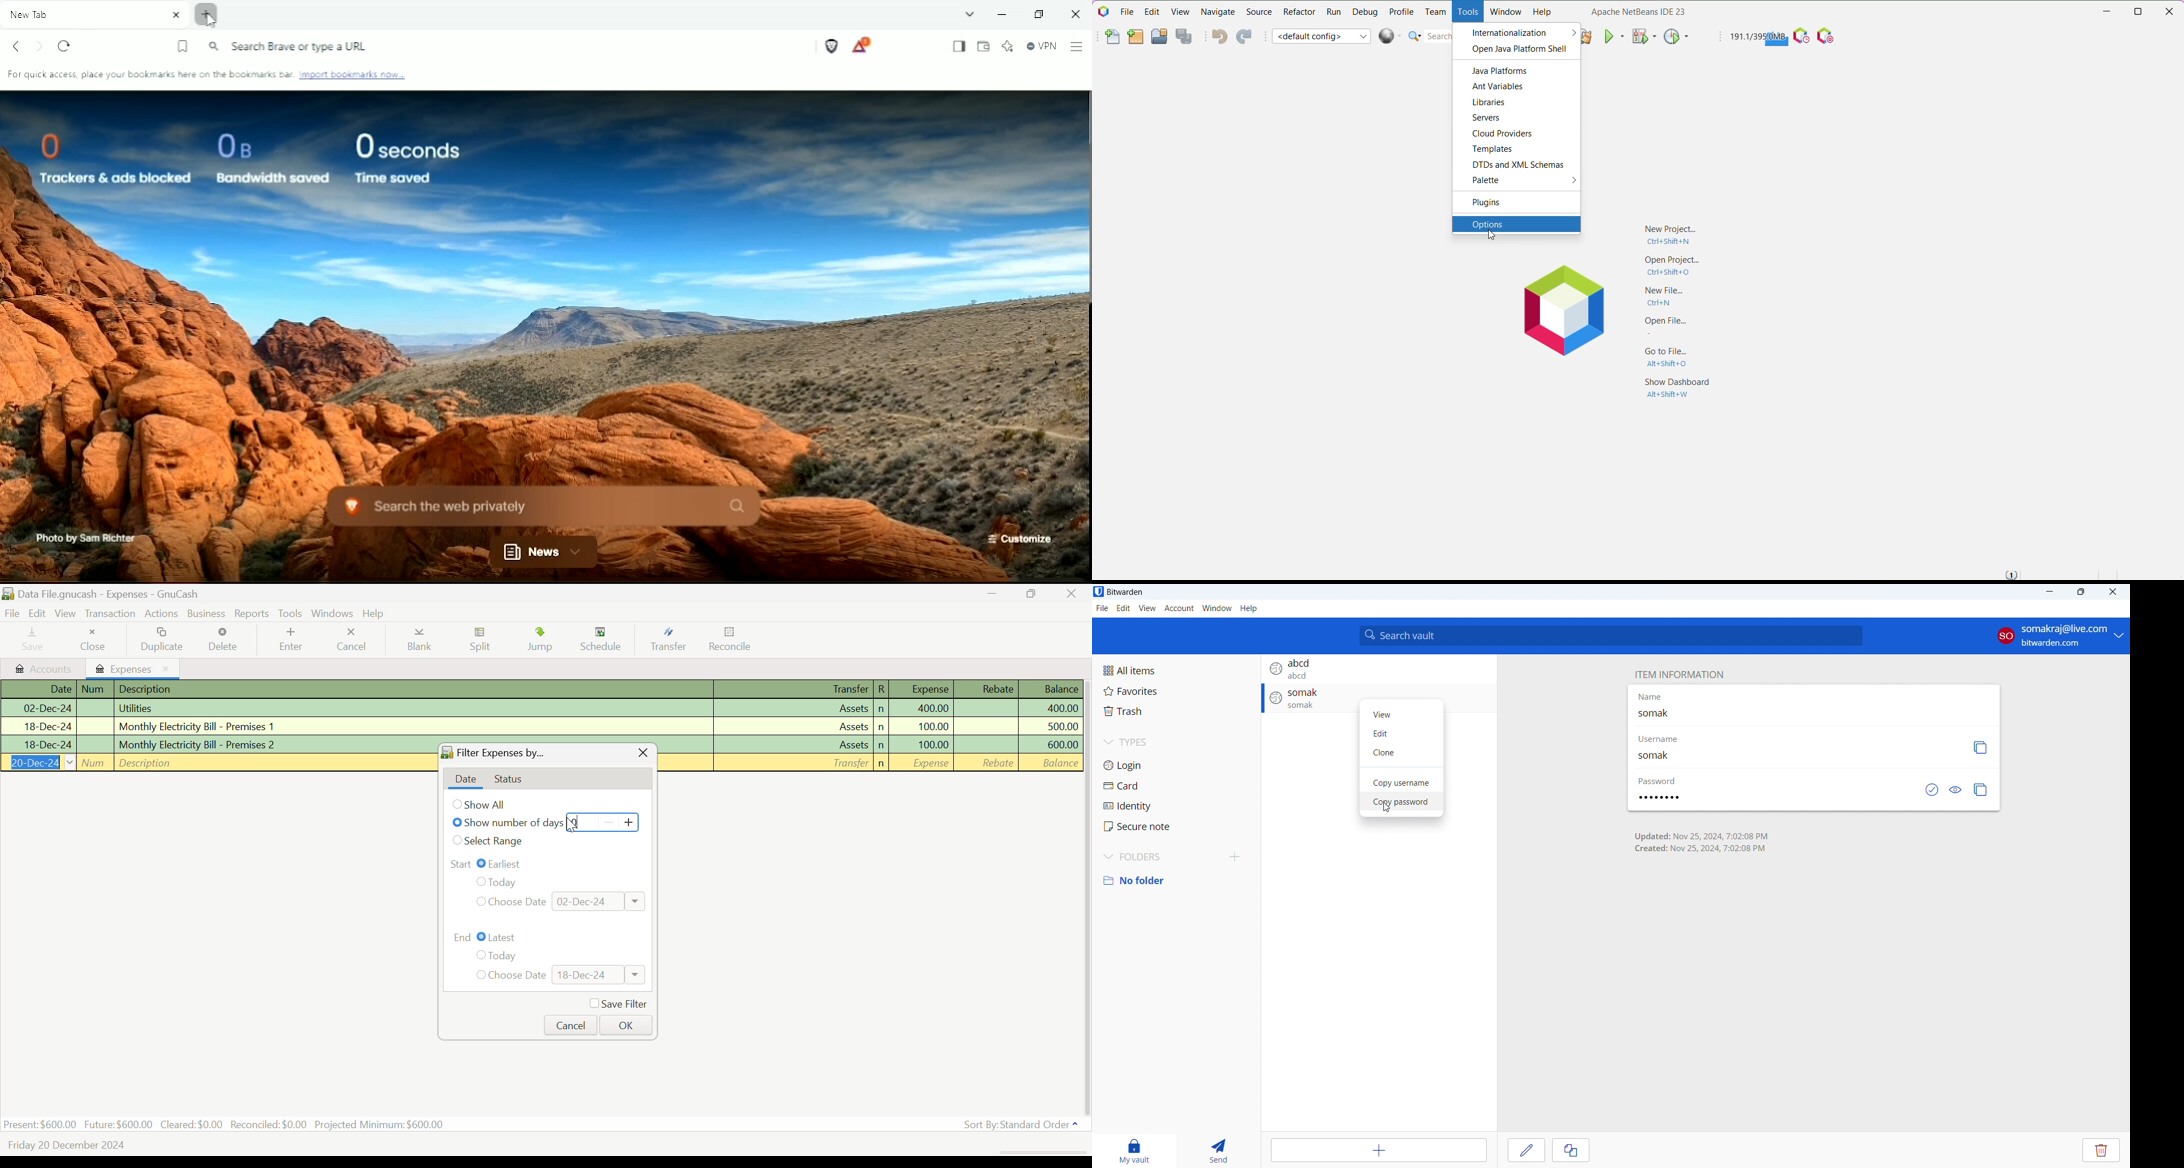 The image size is (2184, 1176). Describe the element at coordinates (1702, 842) in the screenshot. I see `entry update and creation timings` at that location.